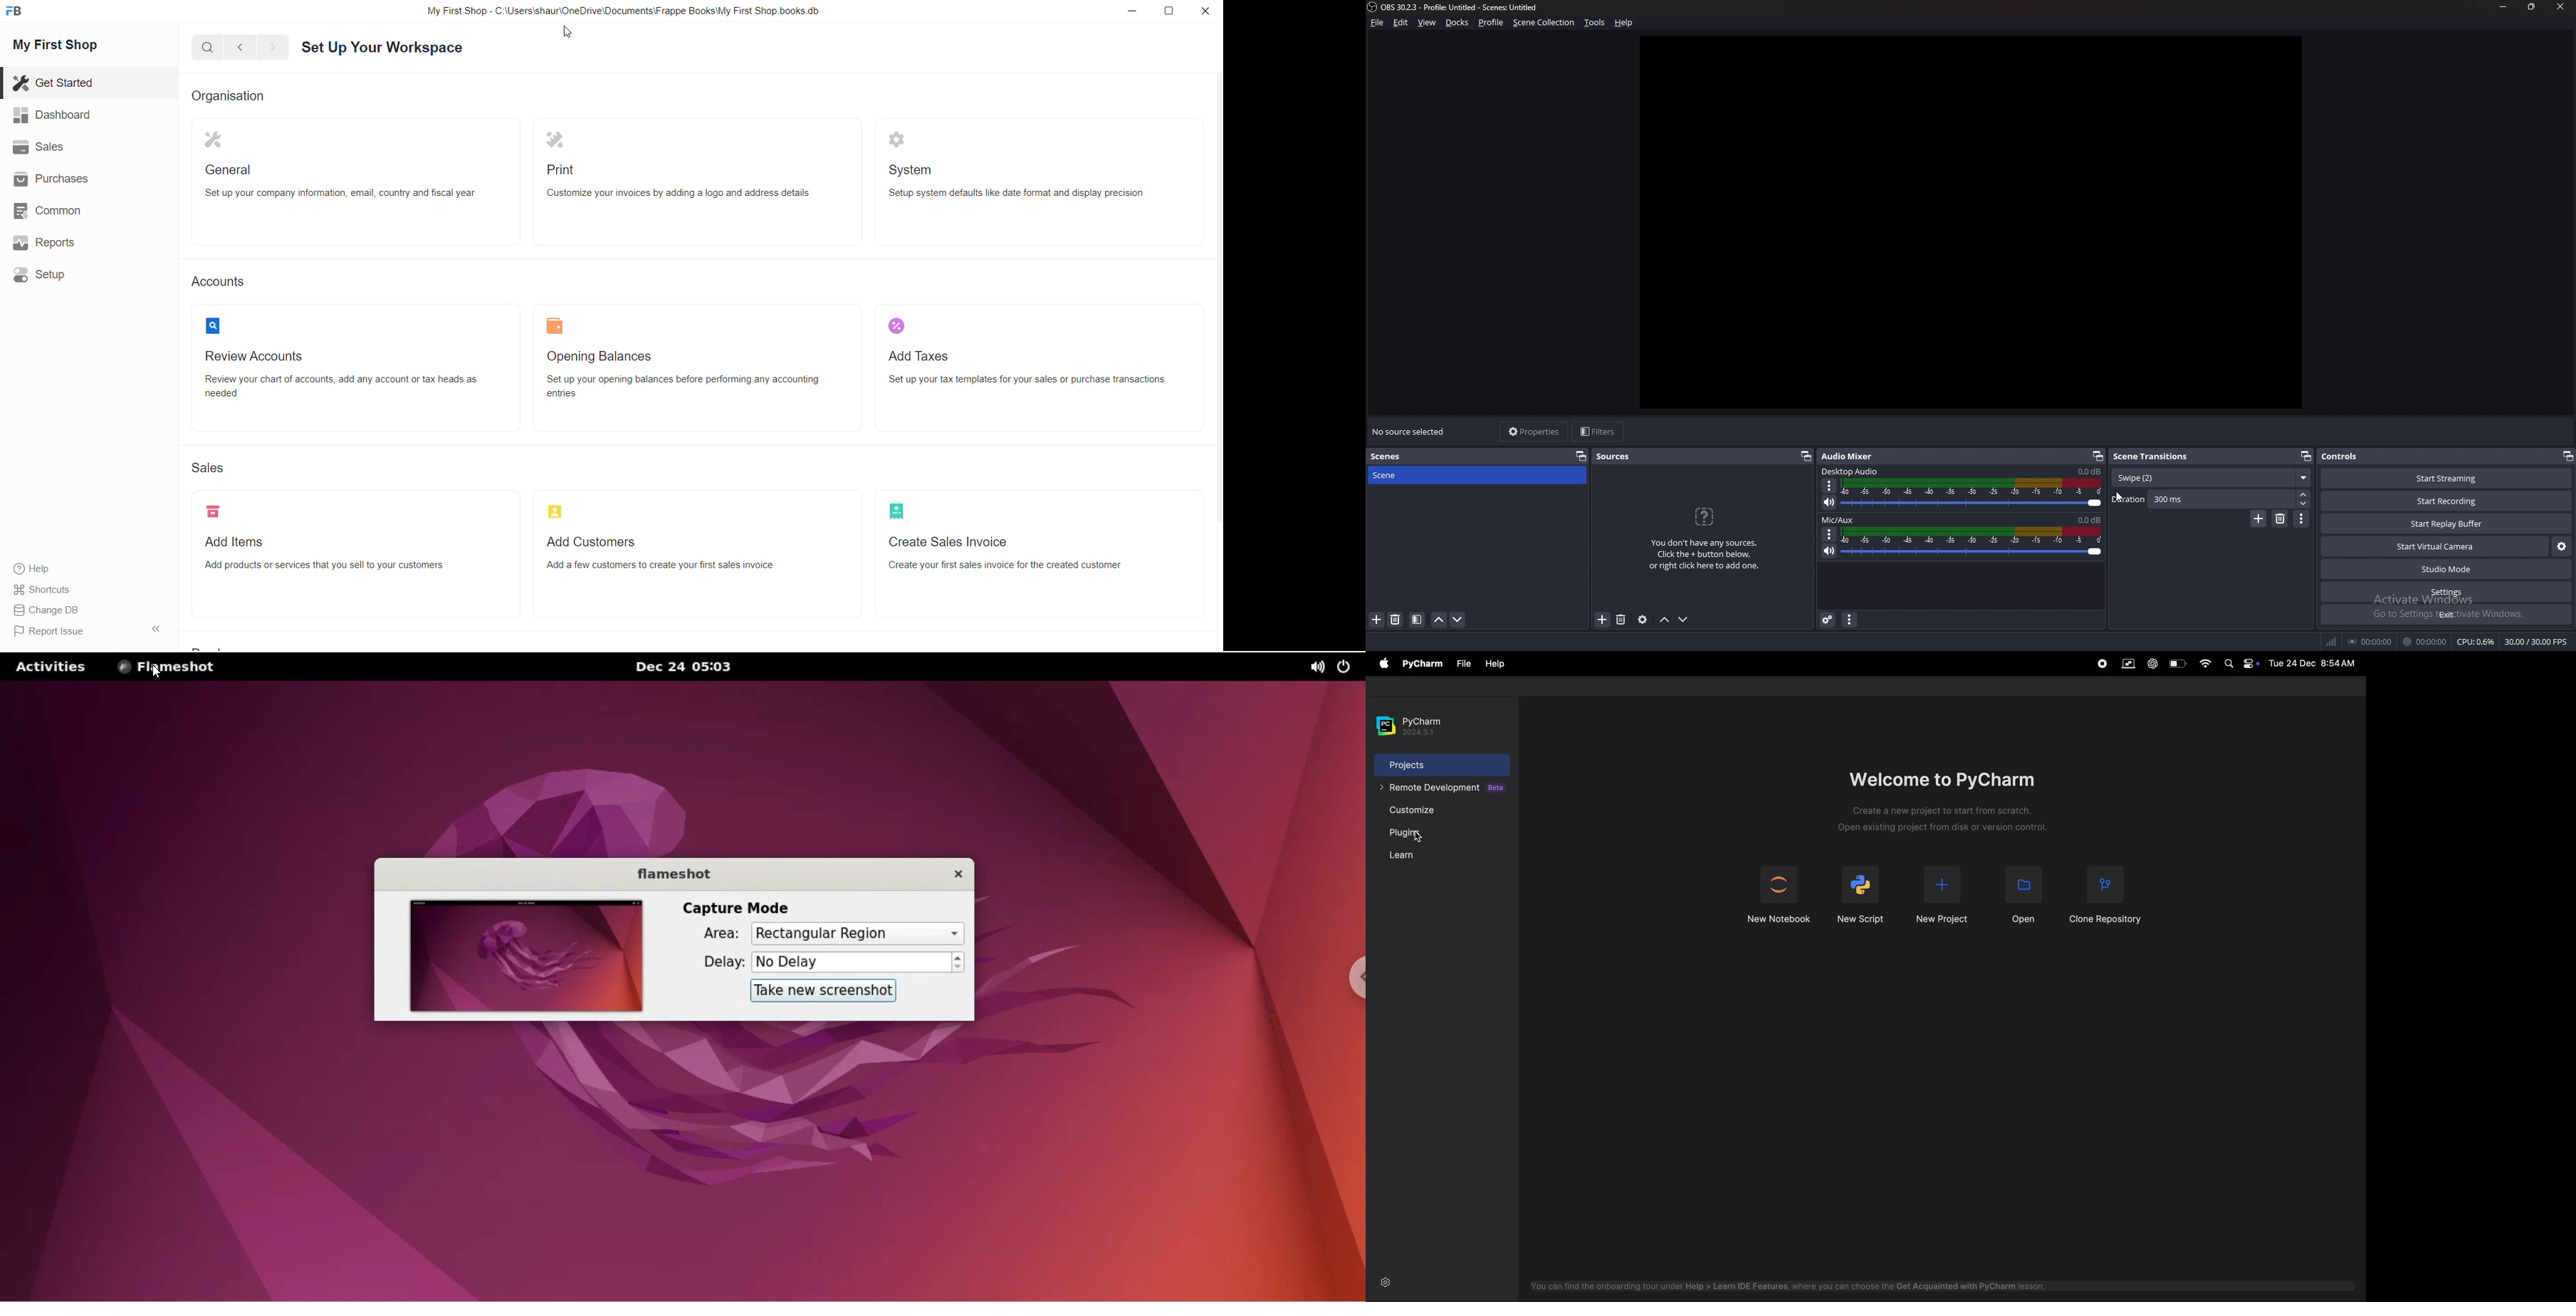 The image size is (2576, 1316). I want to click on Sales, so click(41, 147).